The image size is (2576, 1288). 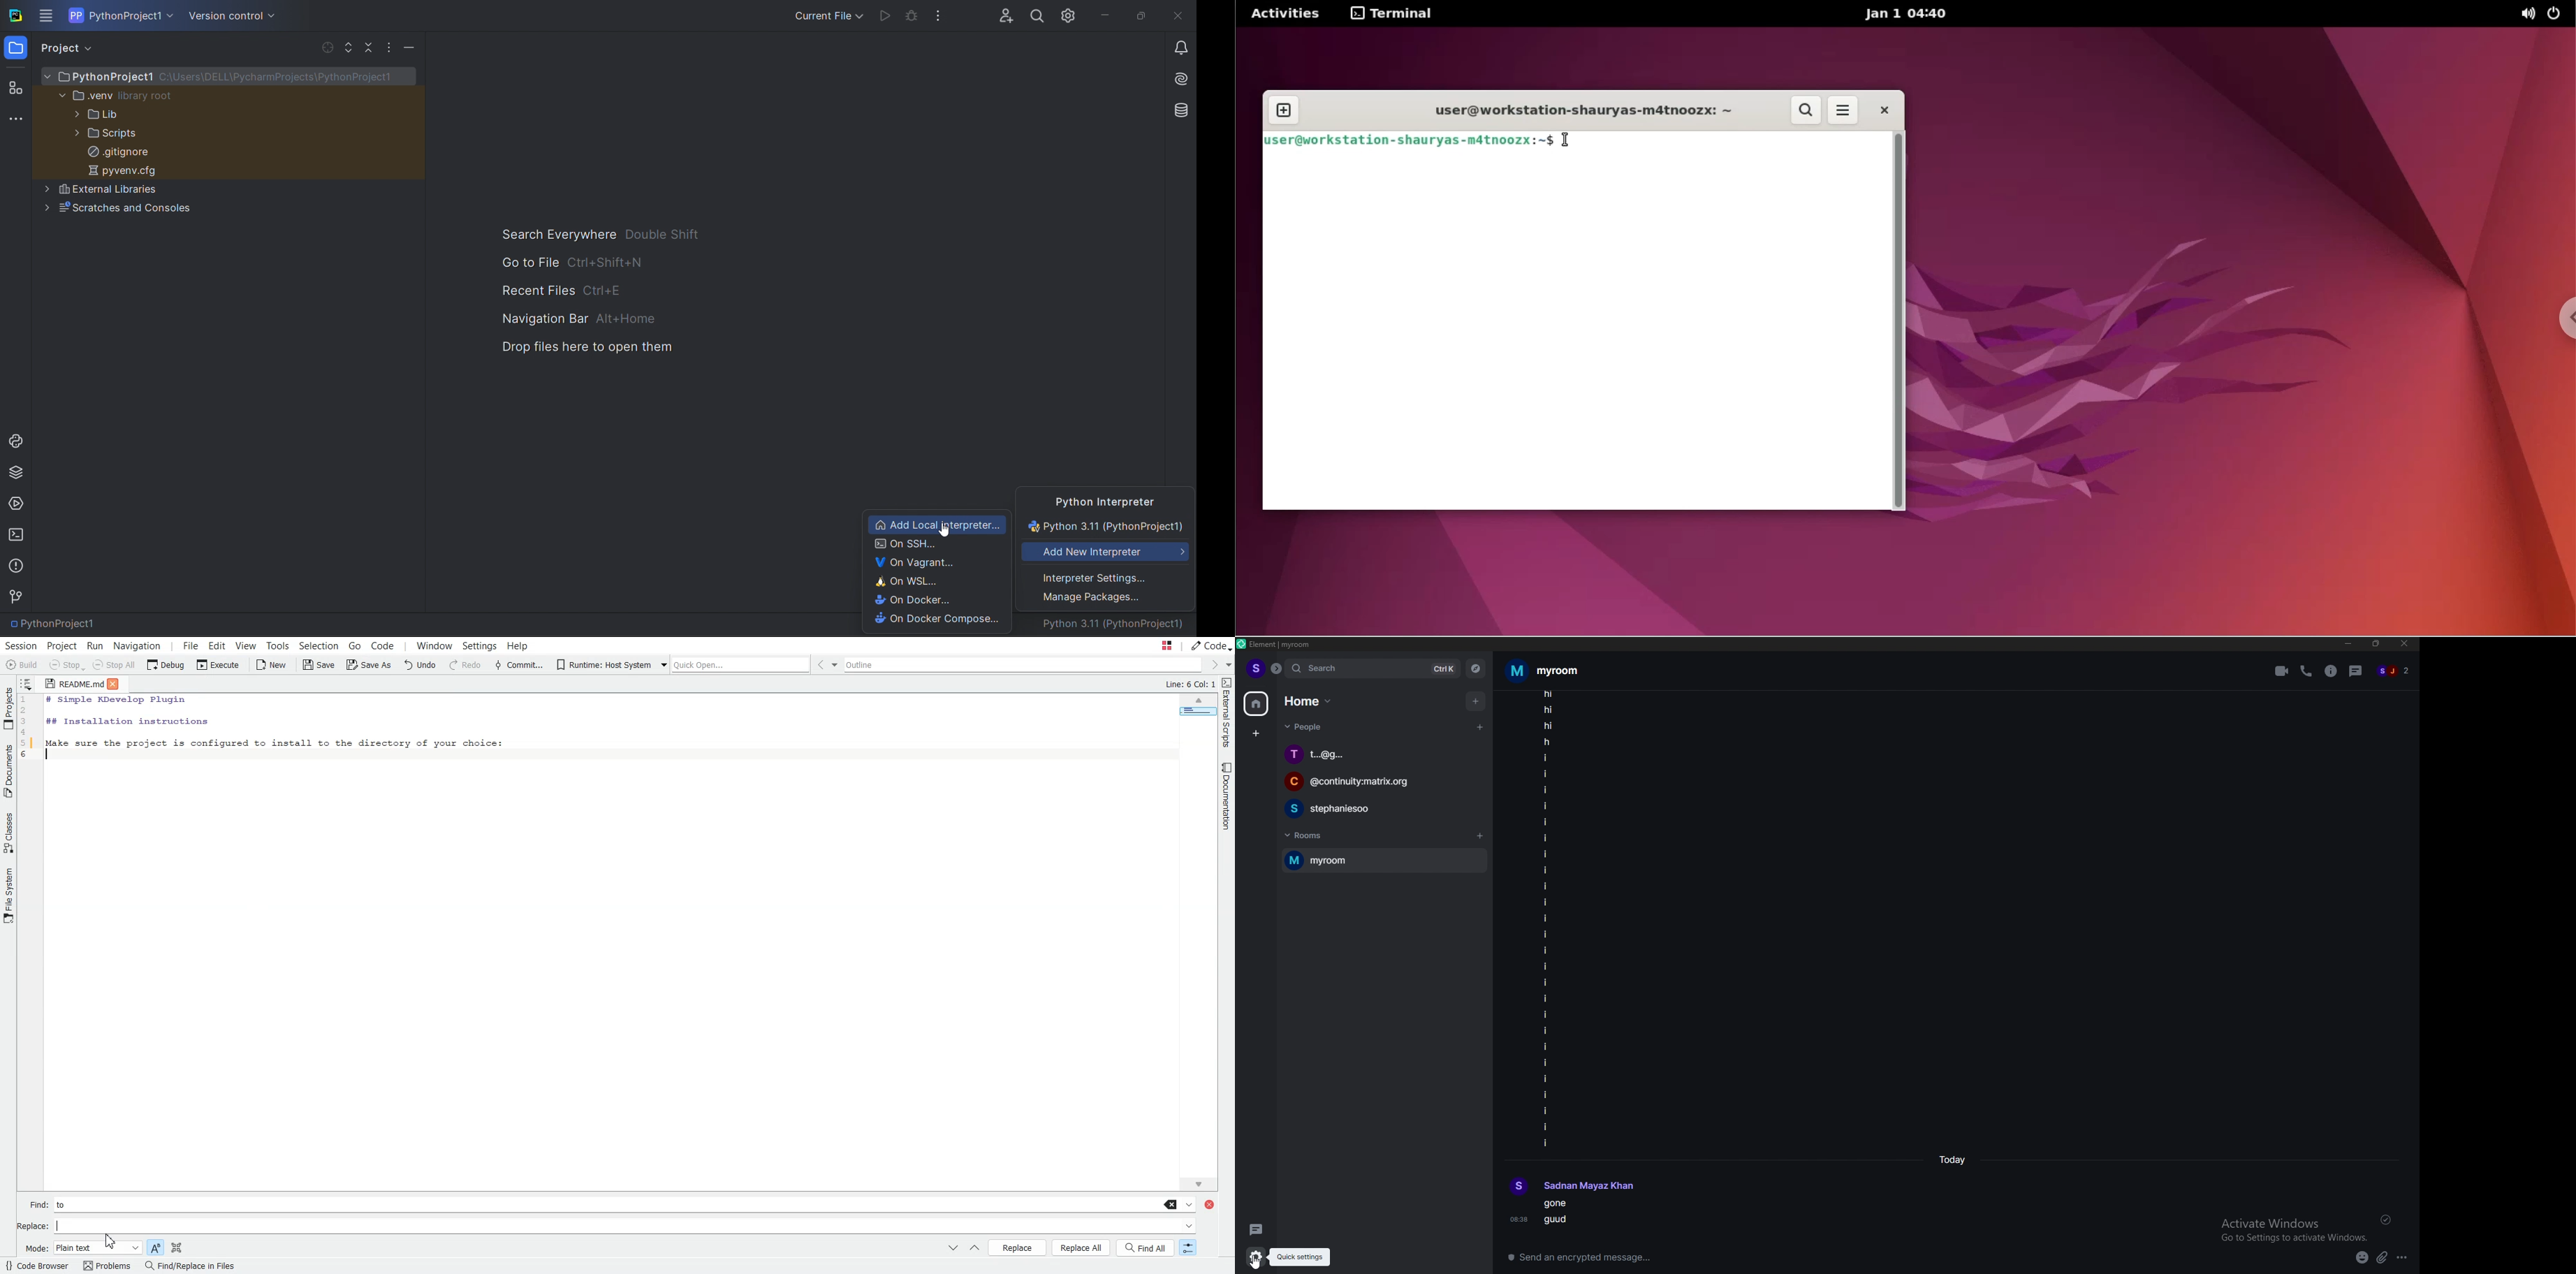 What do you see at coordinates (1310, 836) in the screenshot?
I see `rooms` at bounding box center [1310, 836].